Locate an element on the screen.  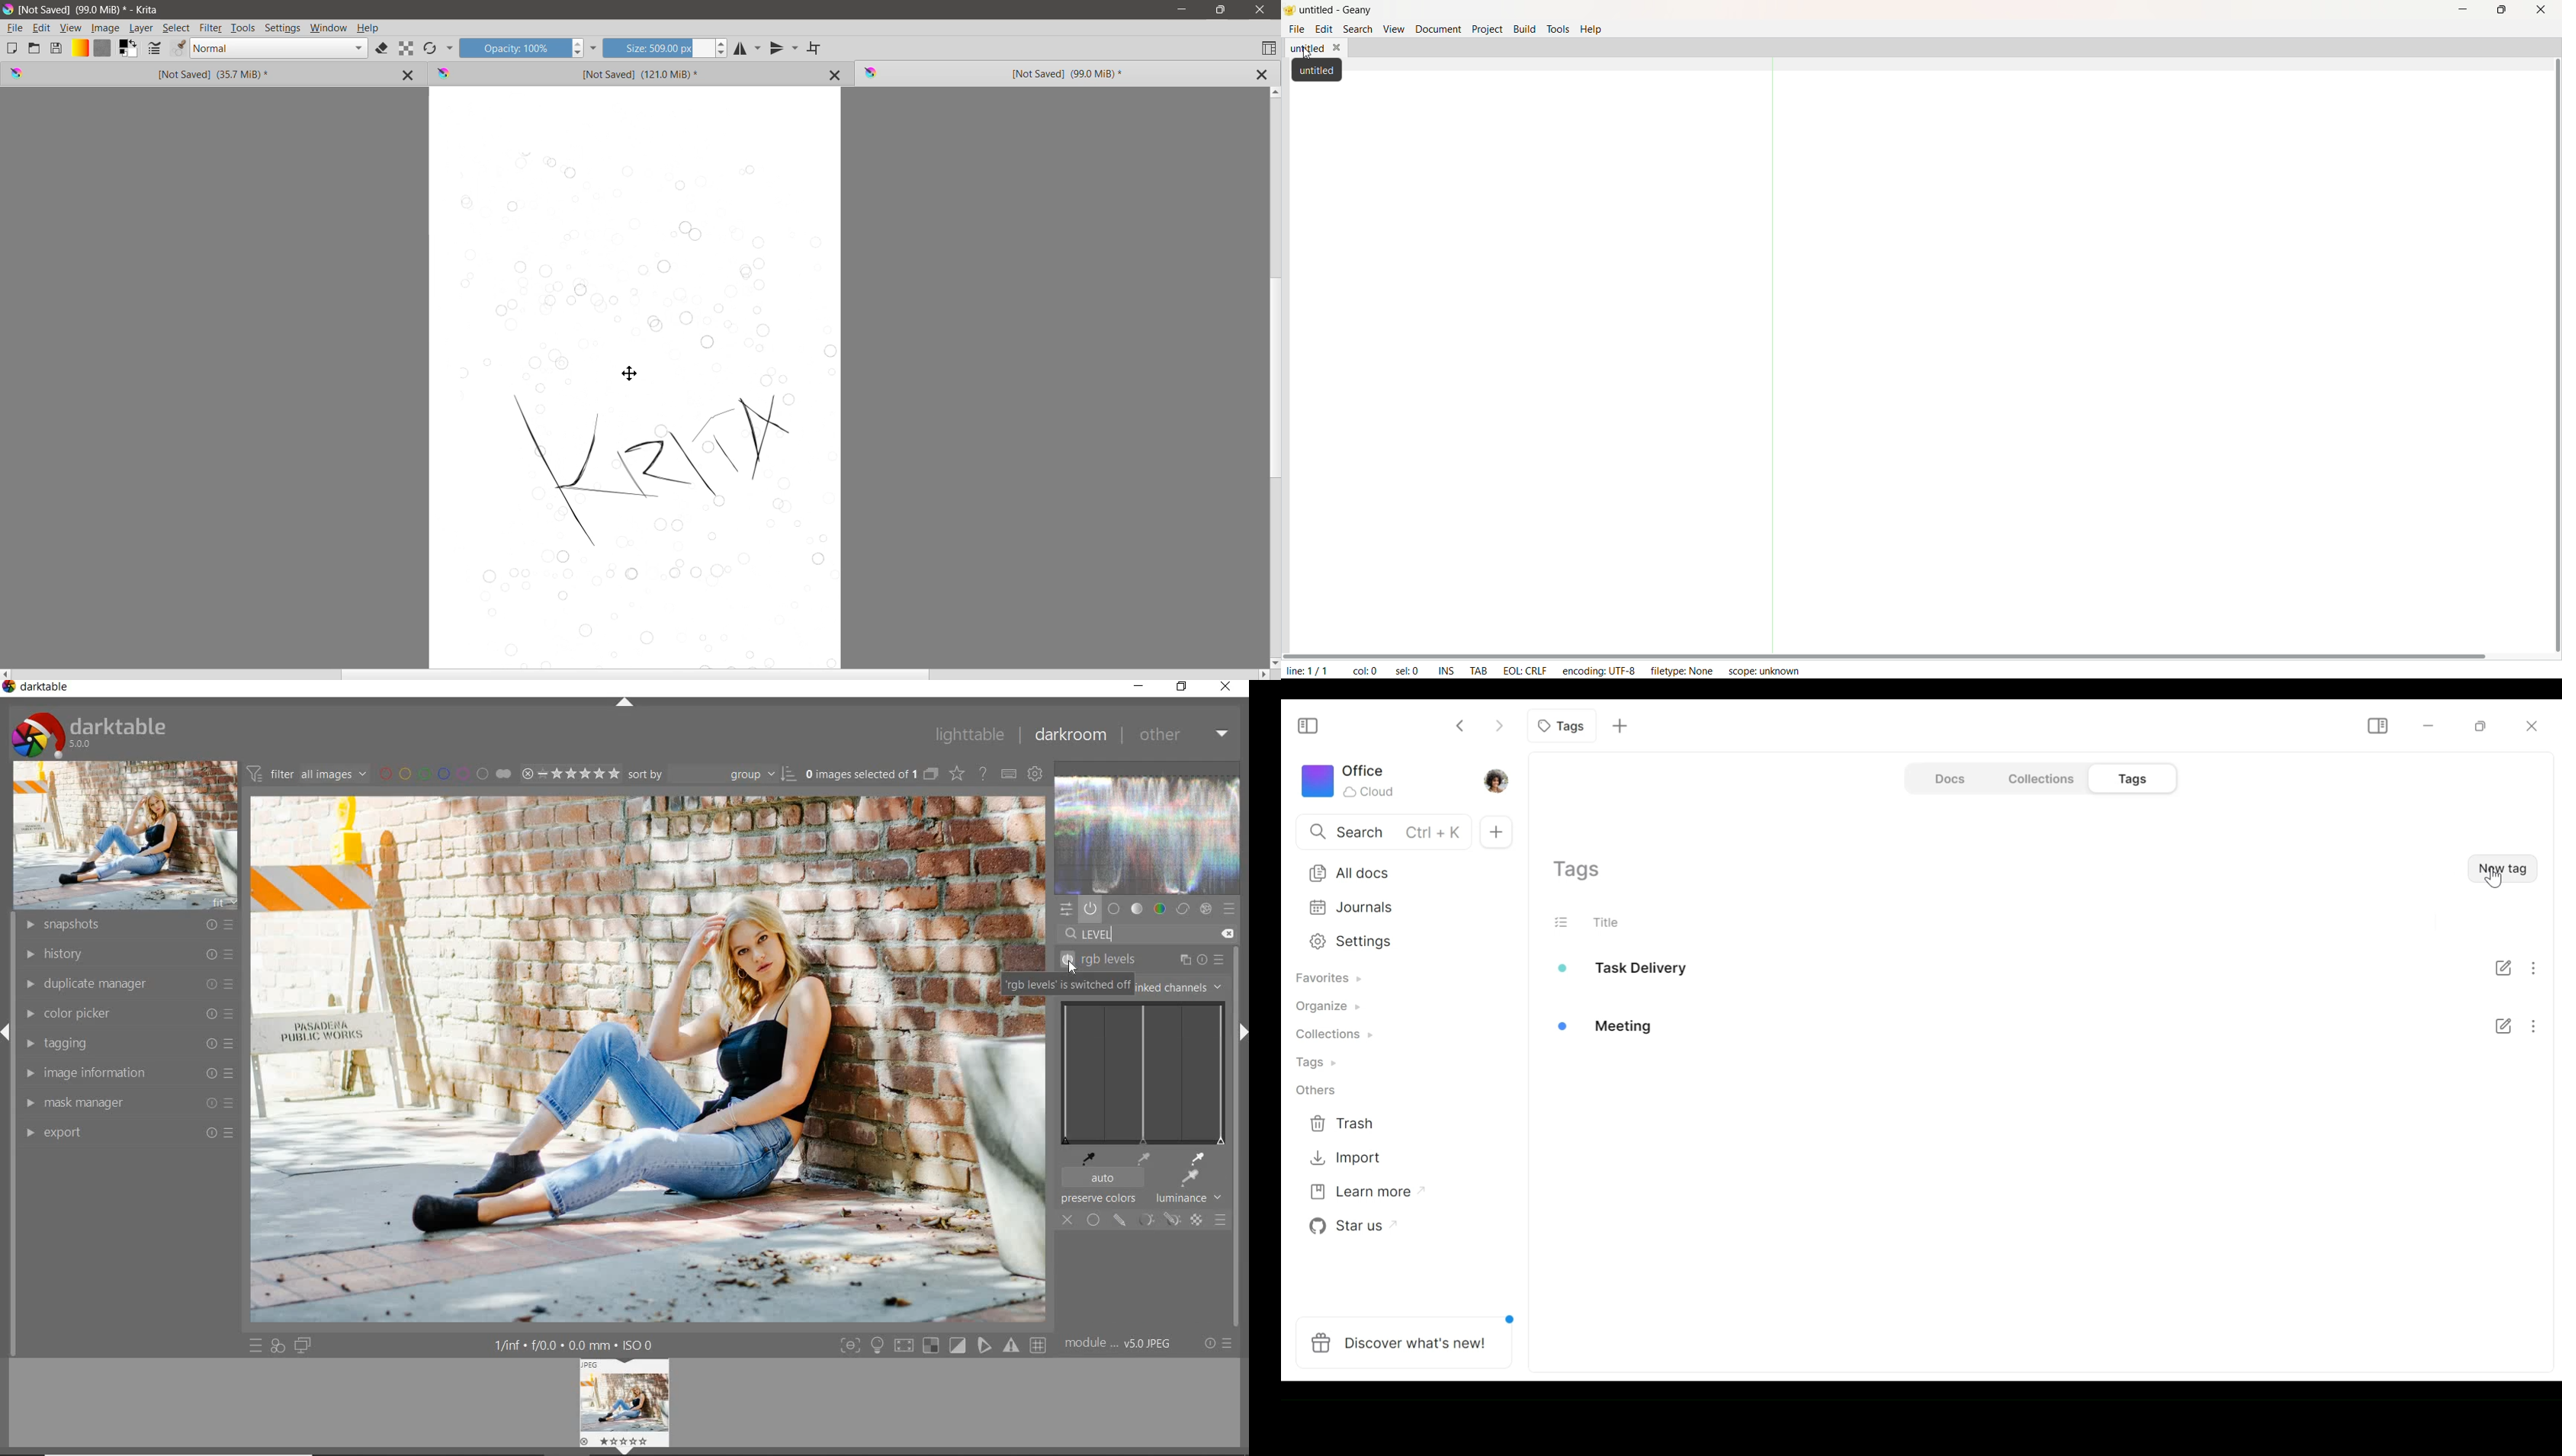
Maximize is located at coordinates (2503, 11).